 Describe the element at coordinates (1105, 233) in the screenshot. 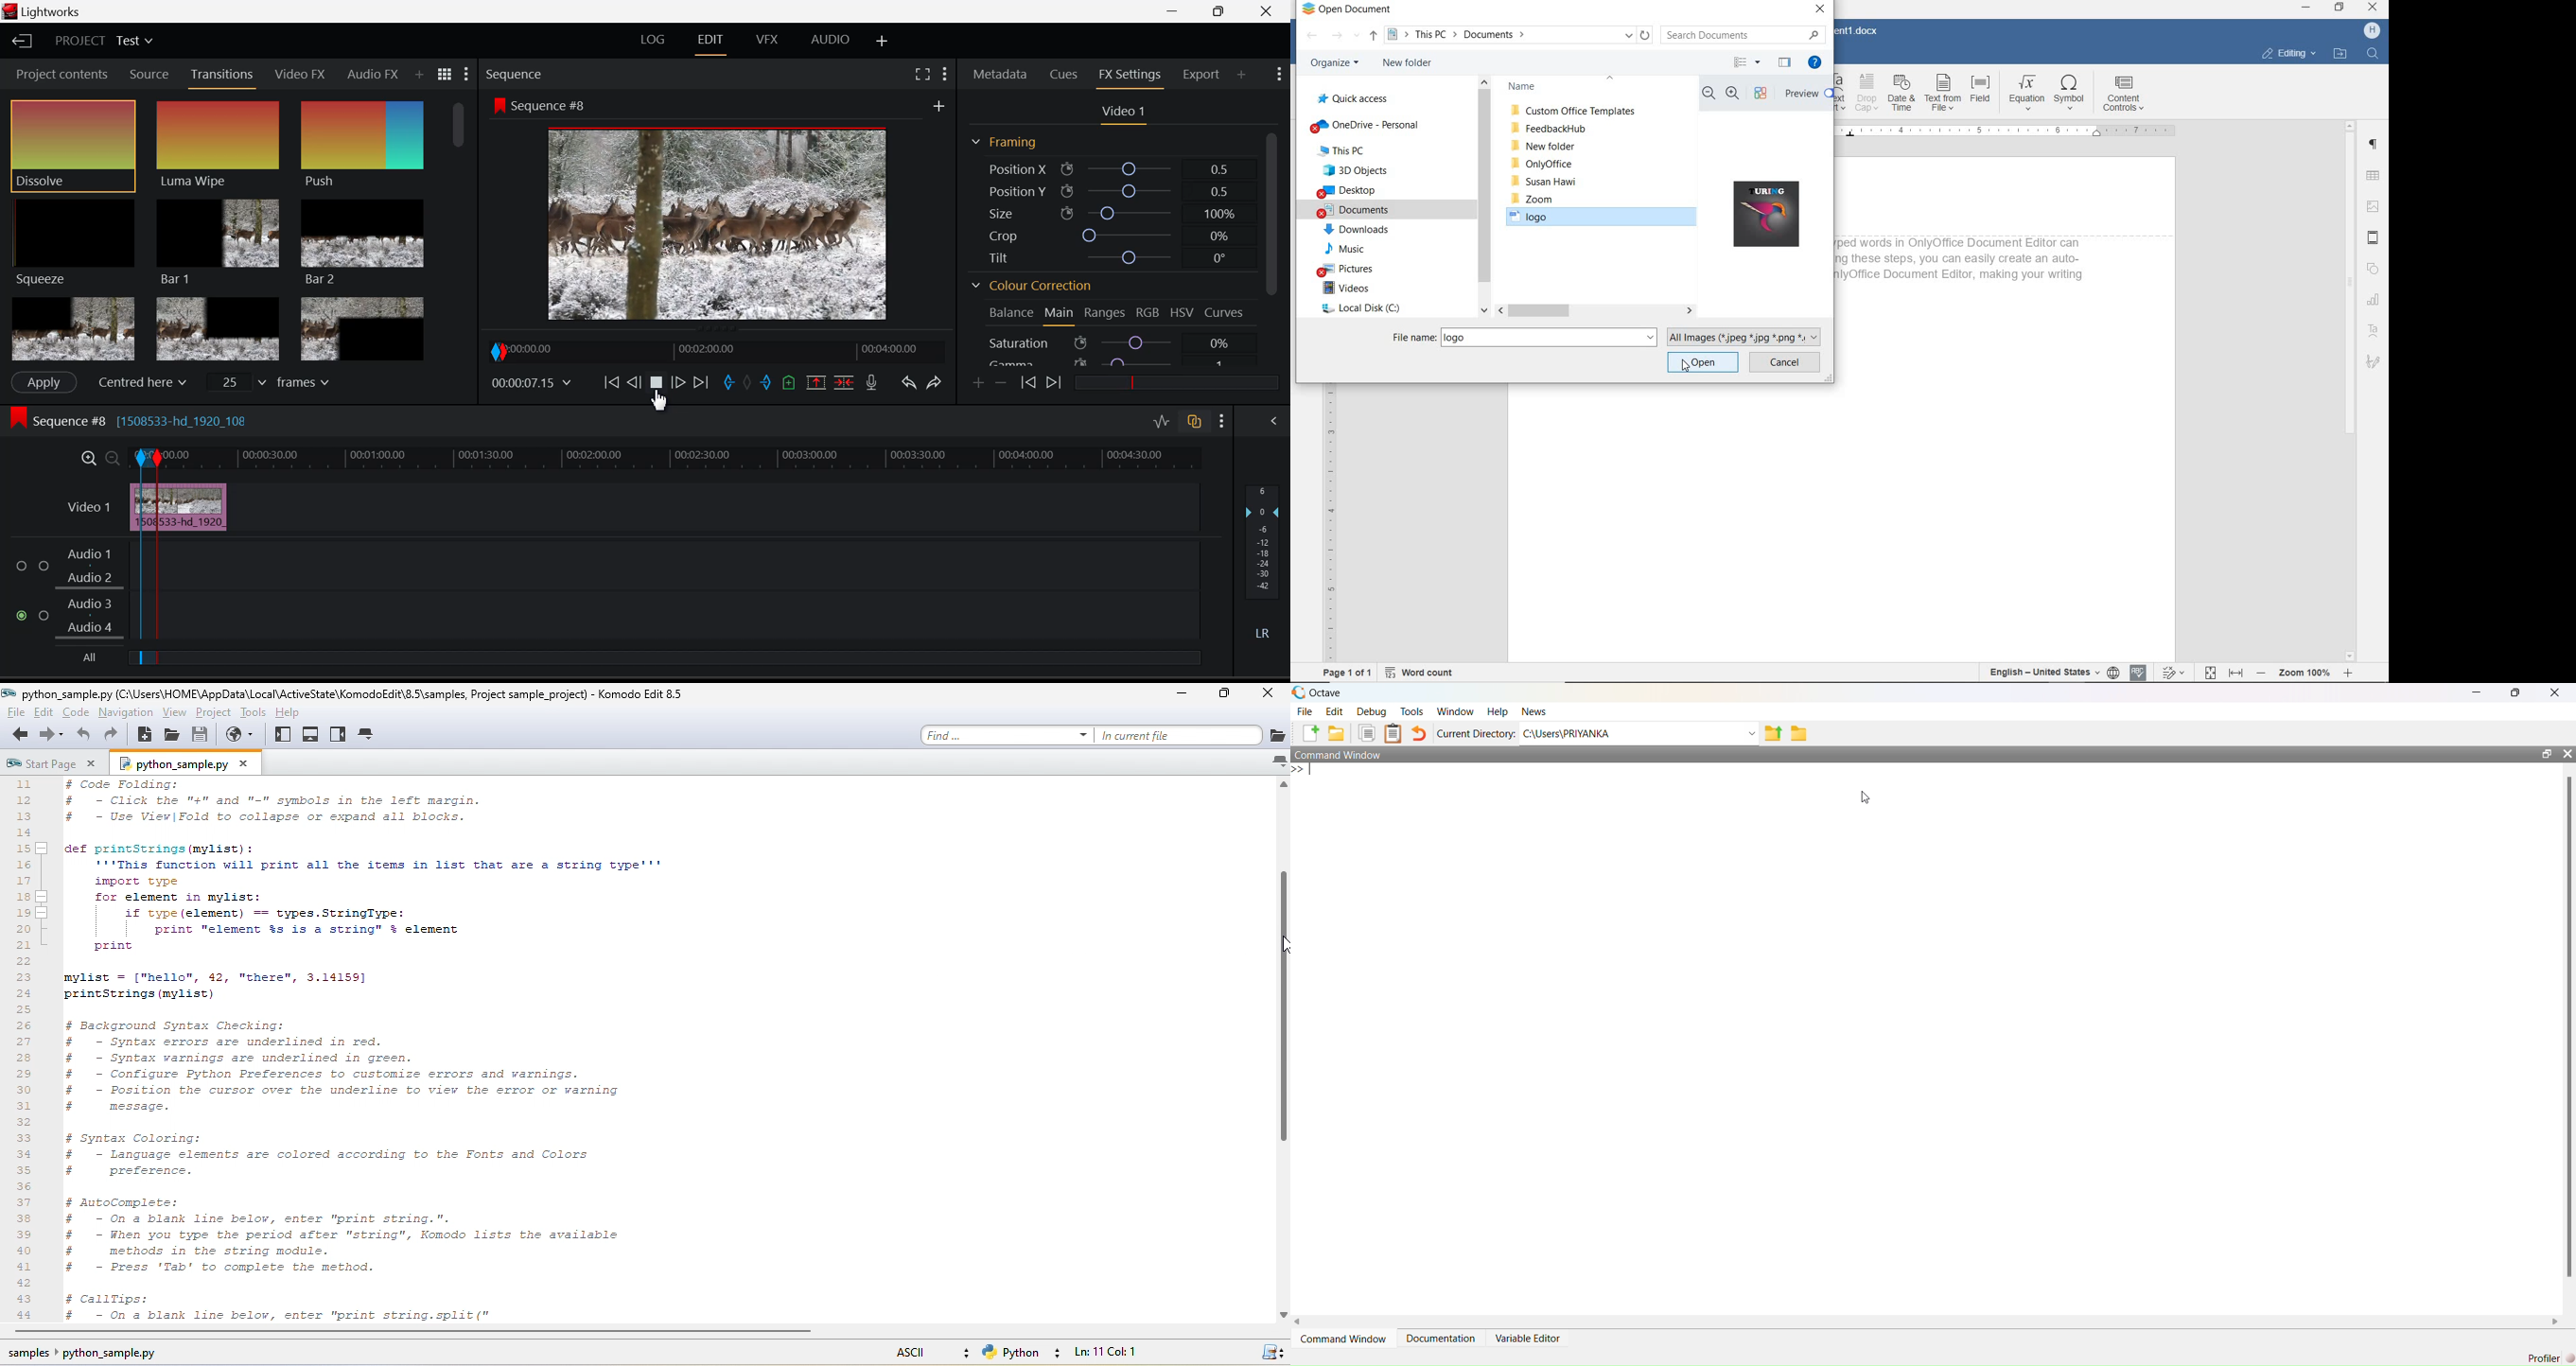

I see `Crop` at that location.